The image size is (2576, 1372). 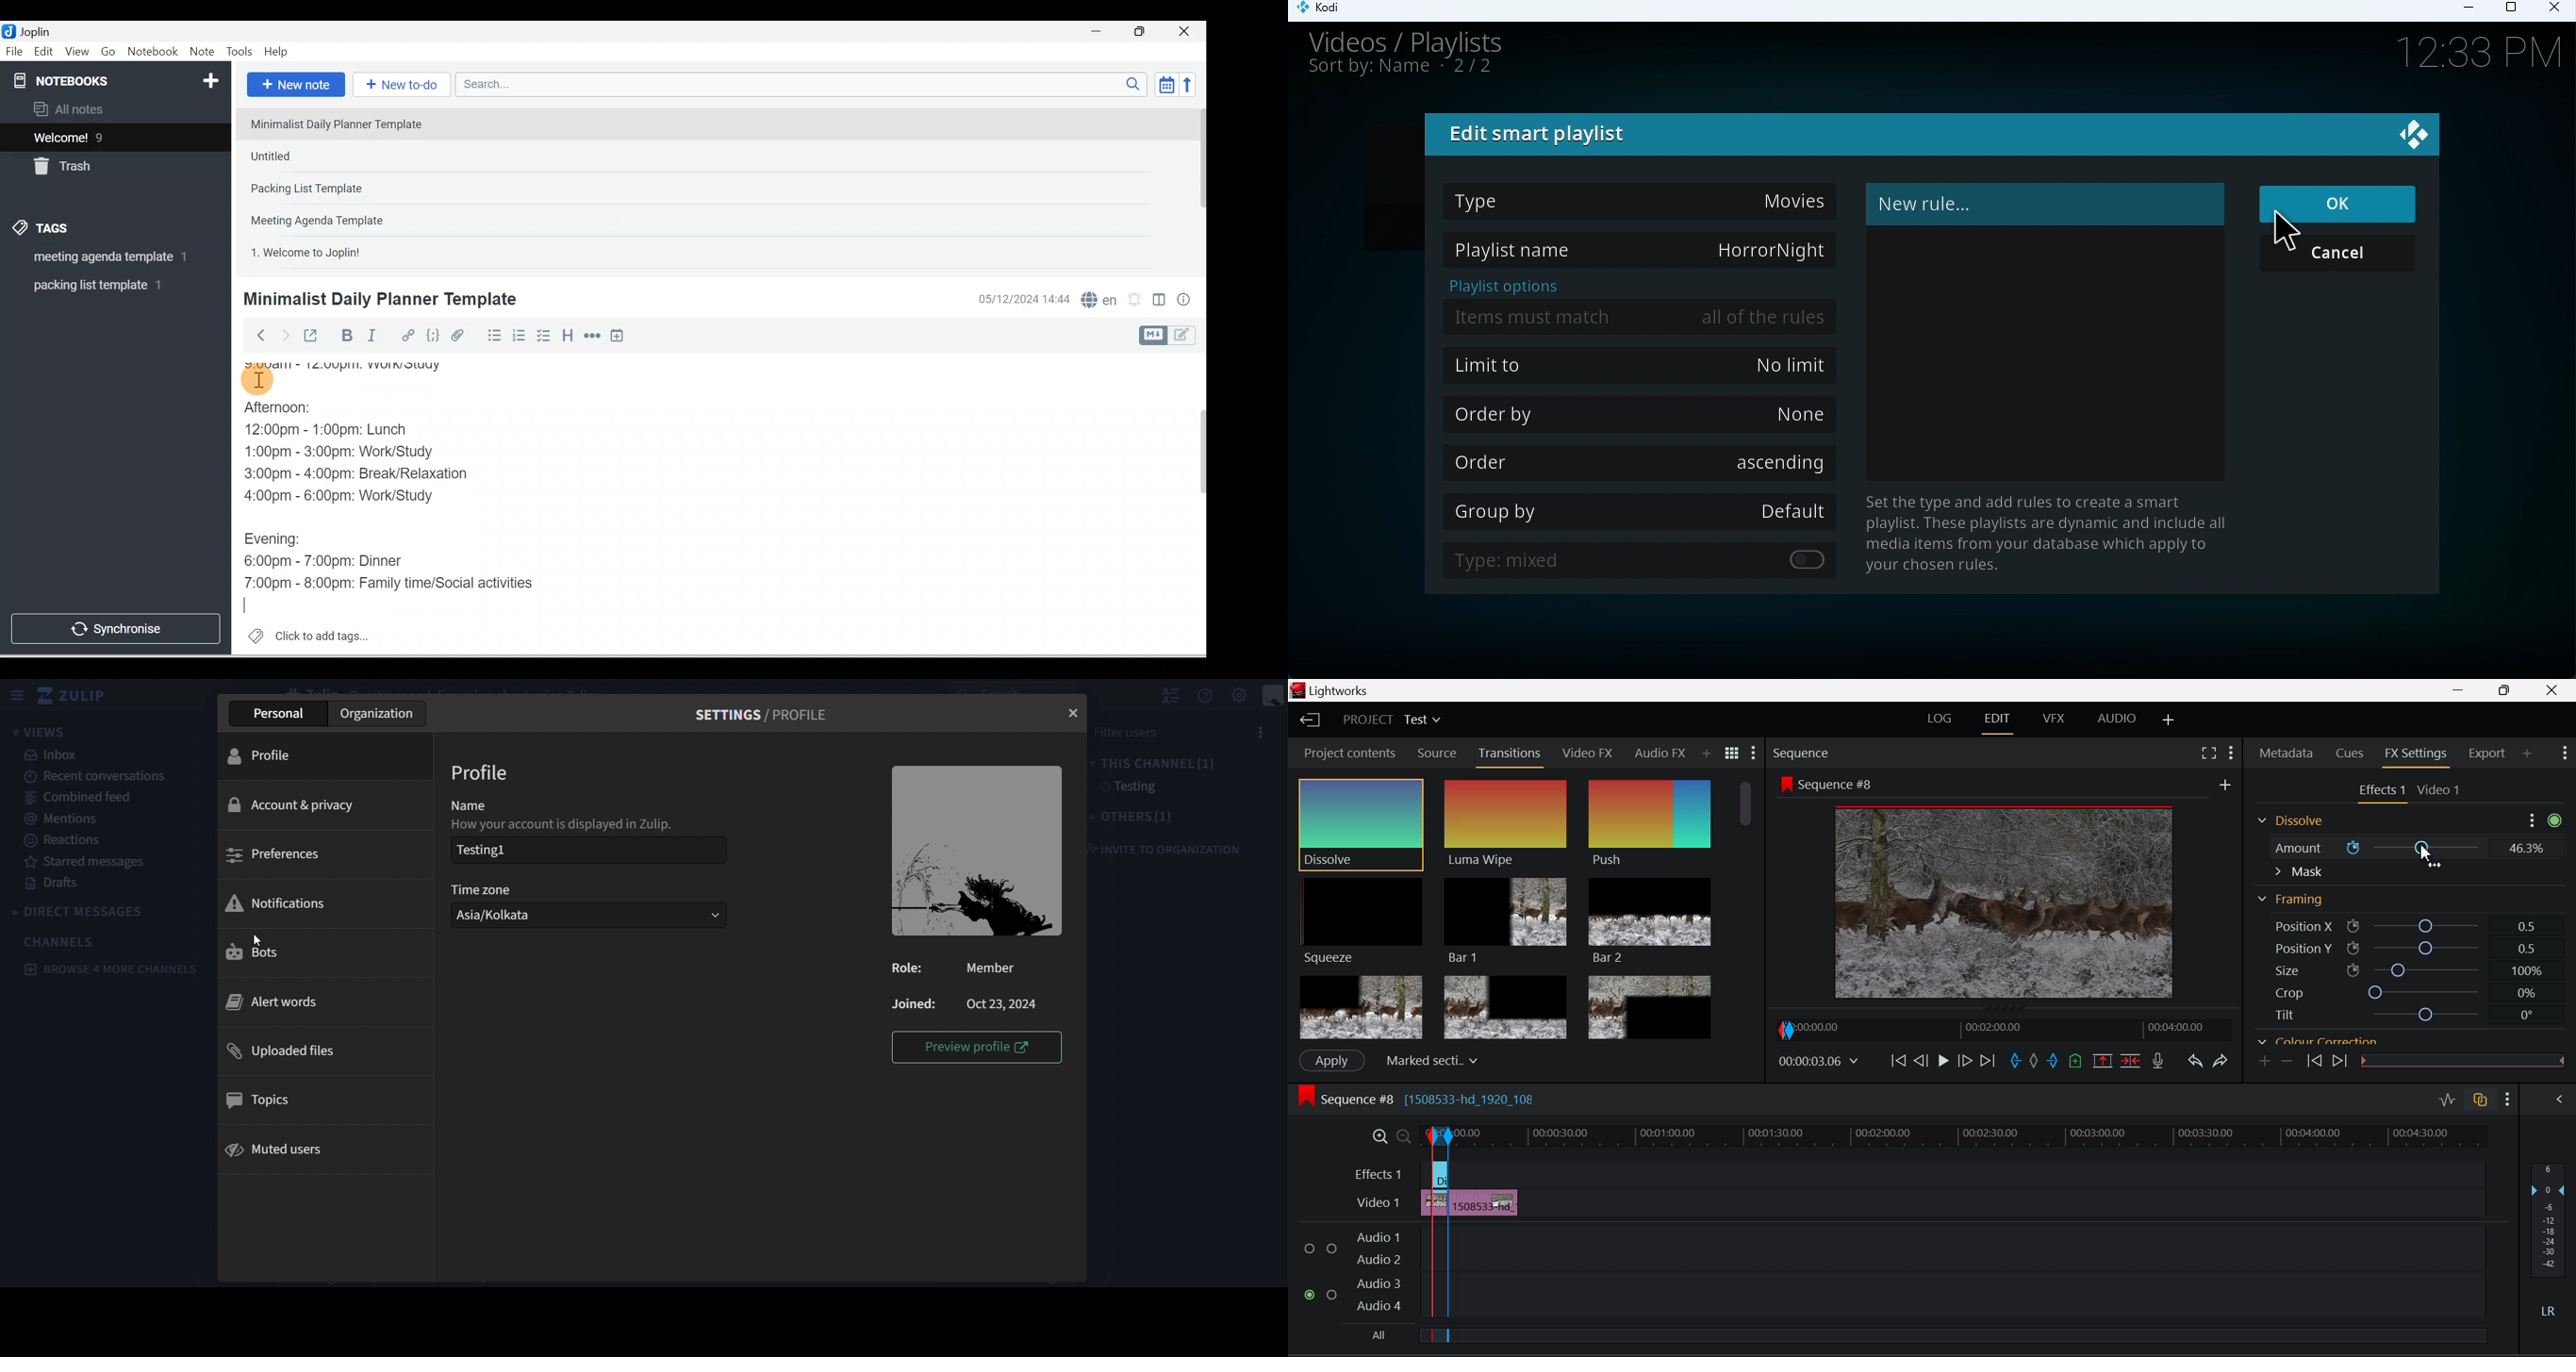 What do you see at coordinates (2346, 256) in the screenshot?
I see `Cancel` at bounding box center [2346, 256].